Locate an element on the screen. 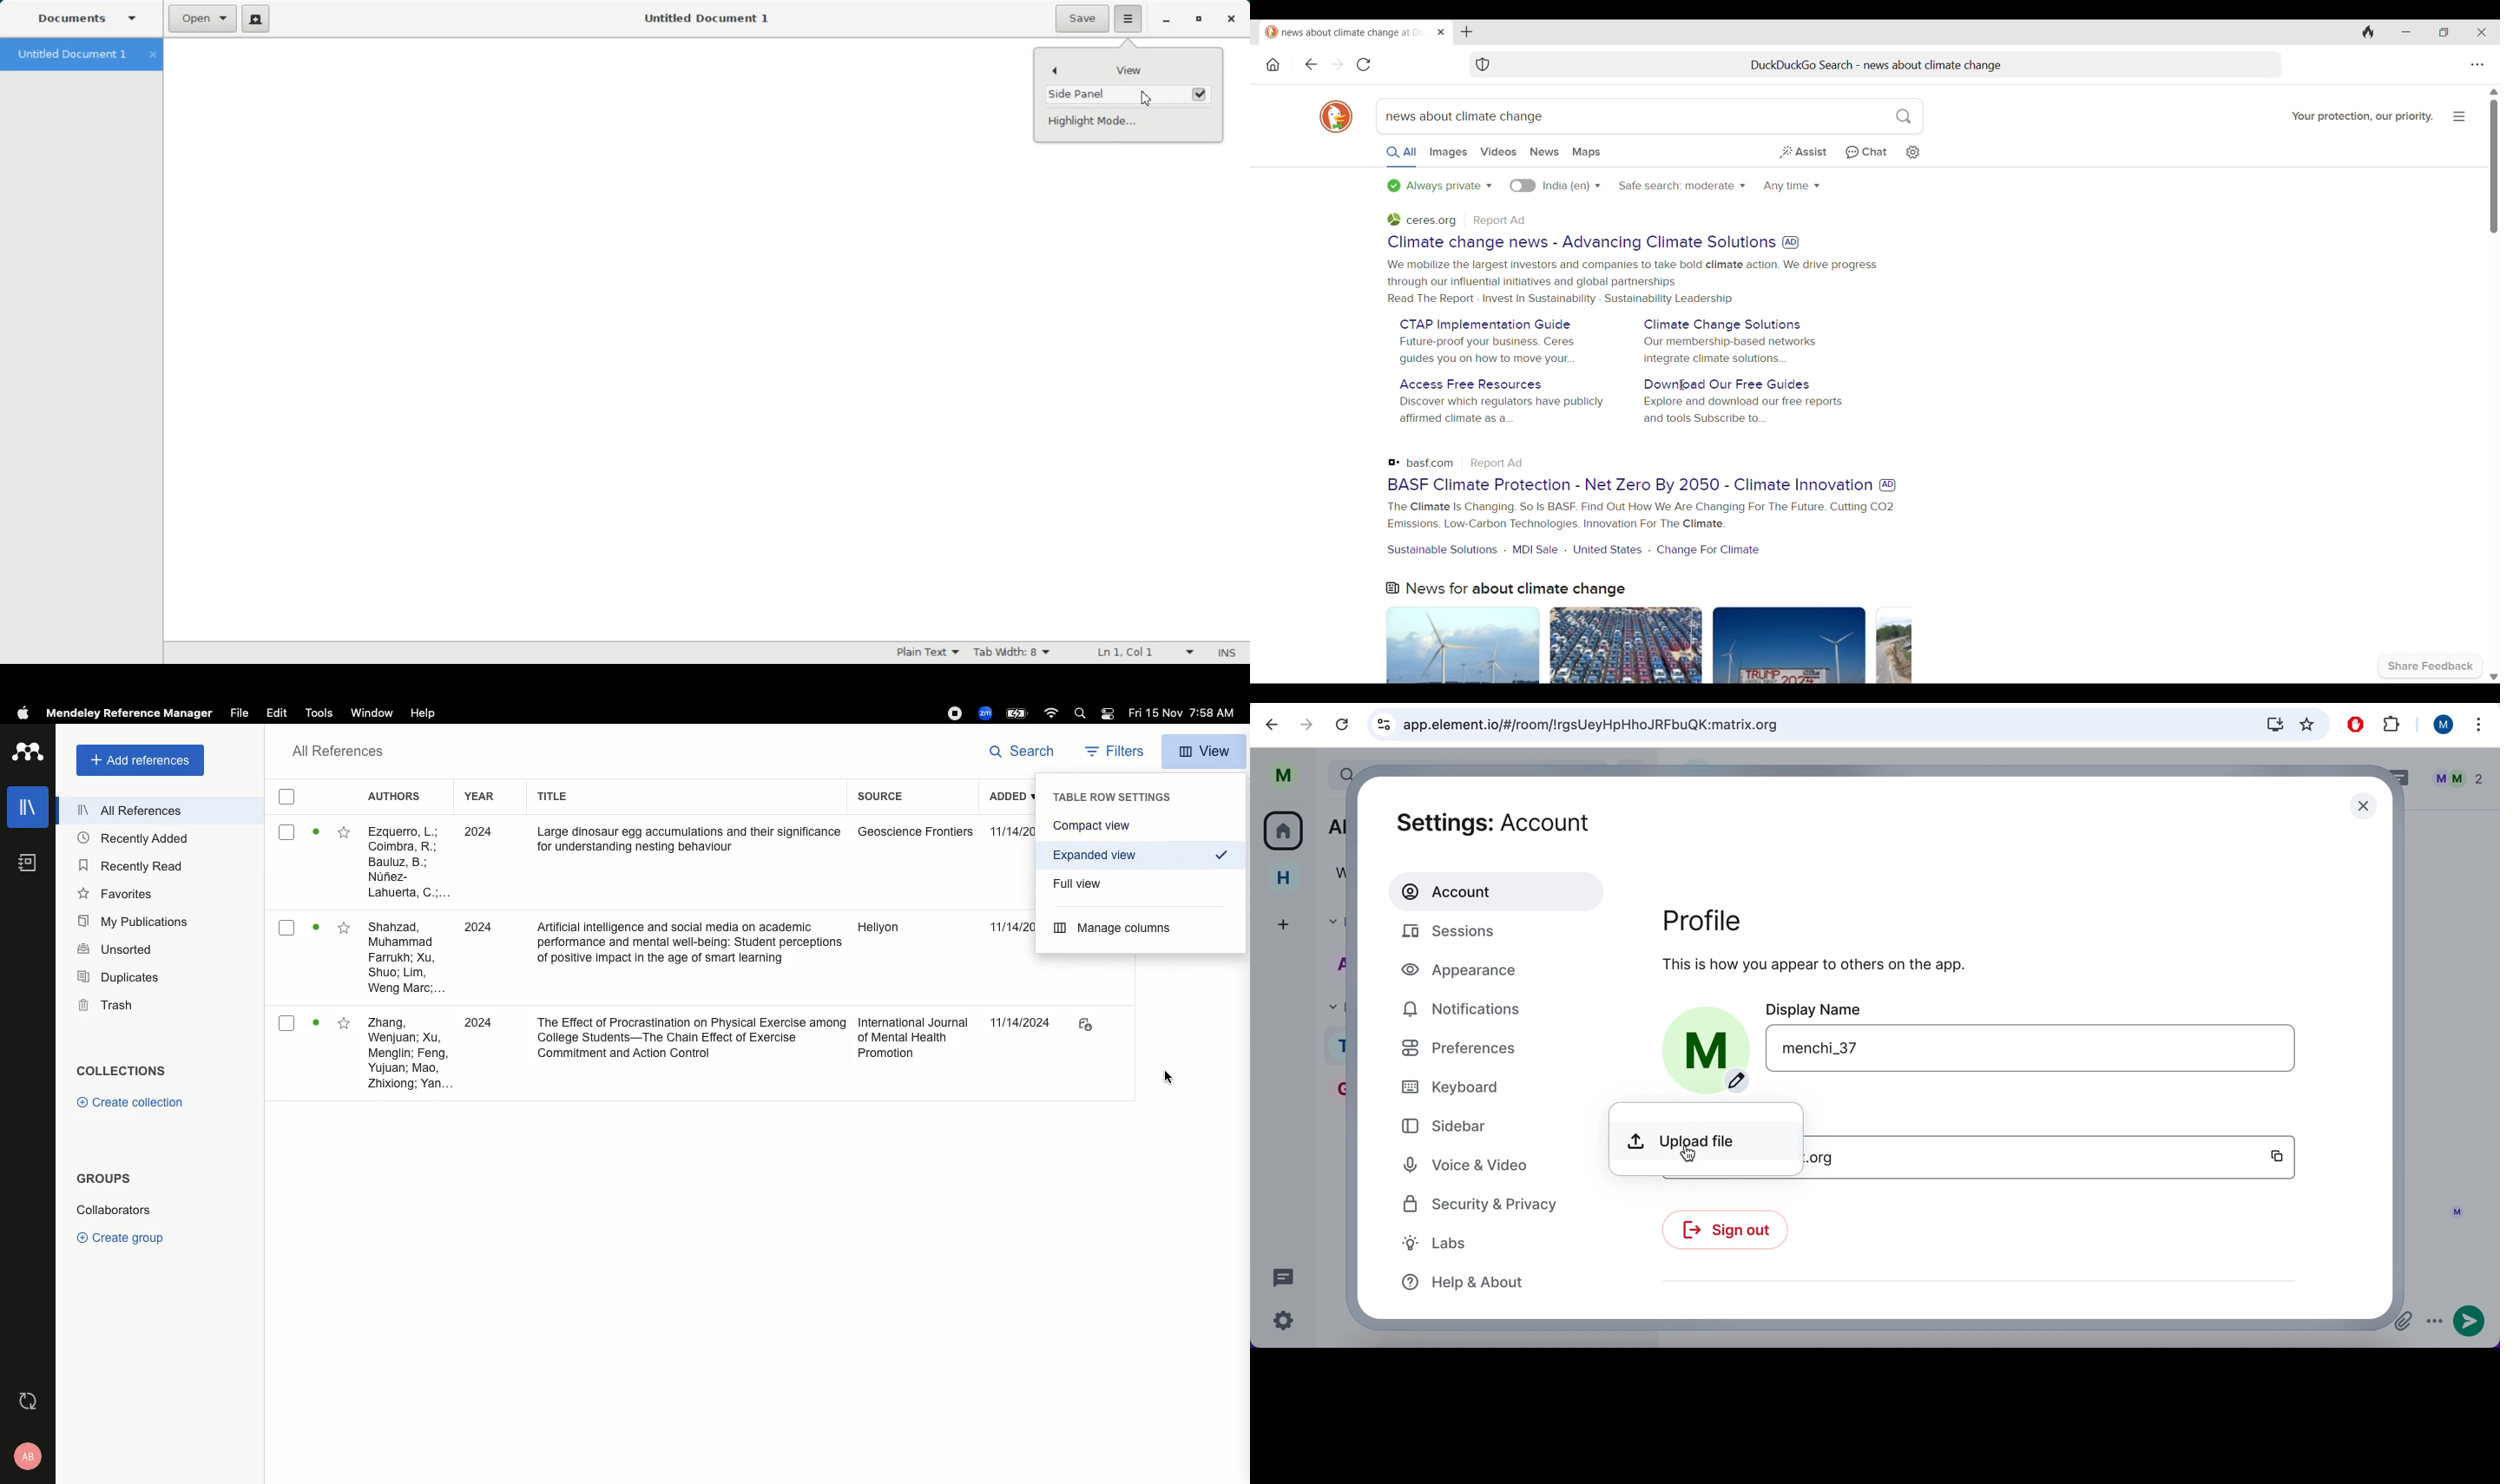 The width and height of the screenshot is (2520, 1484). Explore and download our free reports and tools subscribe to is located at coordinates (1743, 411).